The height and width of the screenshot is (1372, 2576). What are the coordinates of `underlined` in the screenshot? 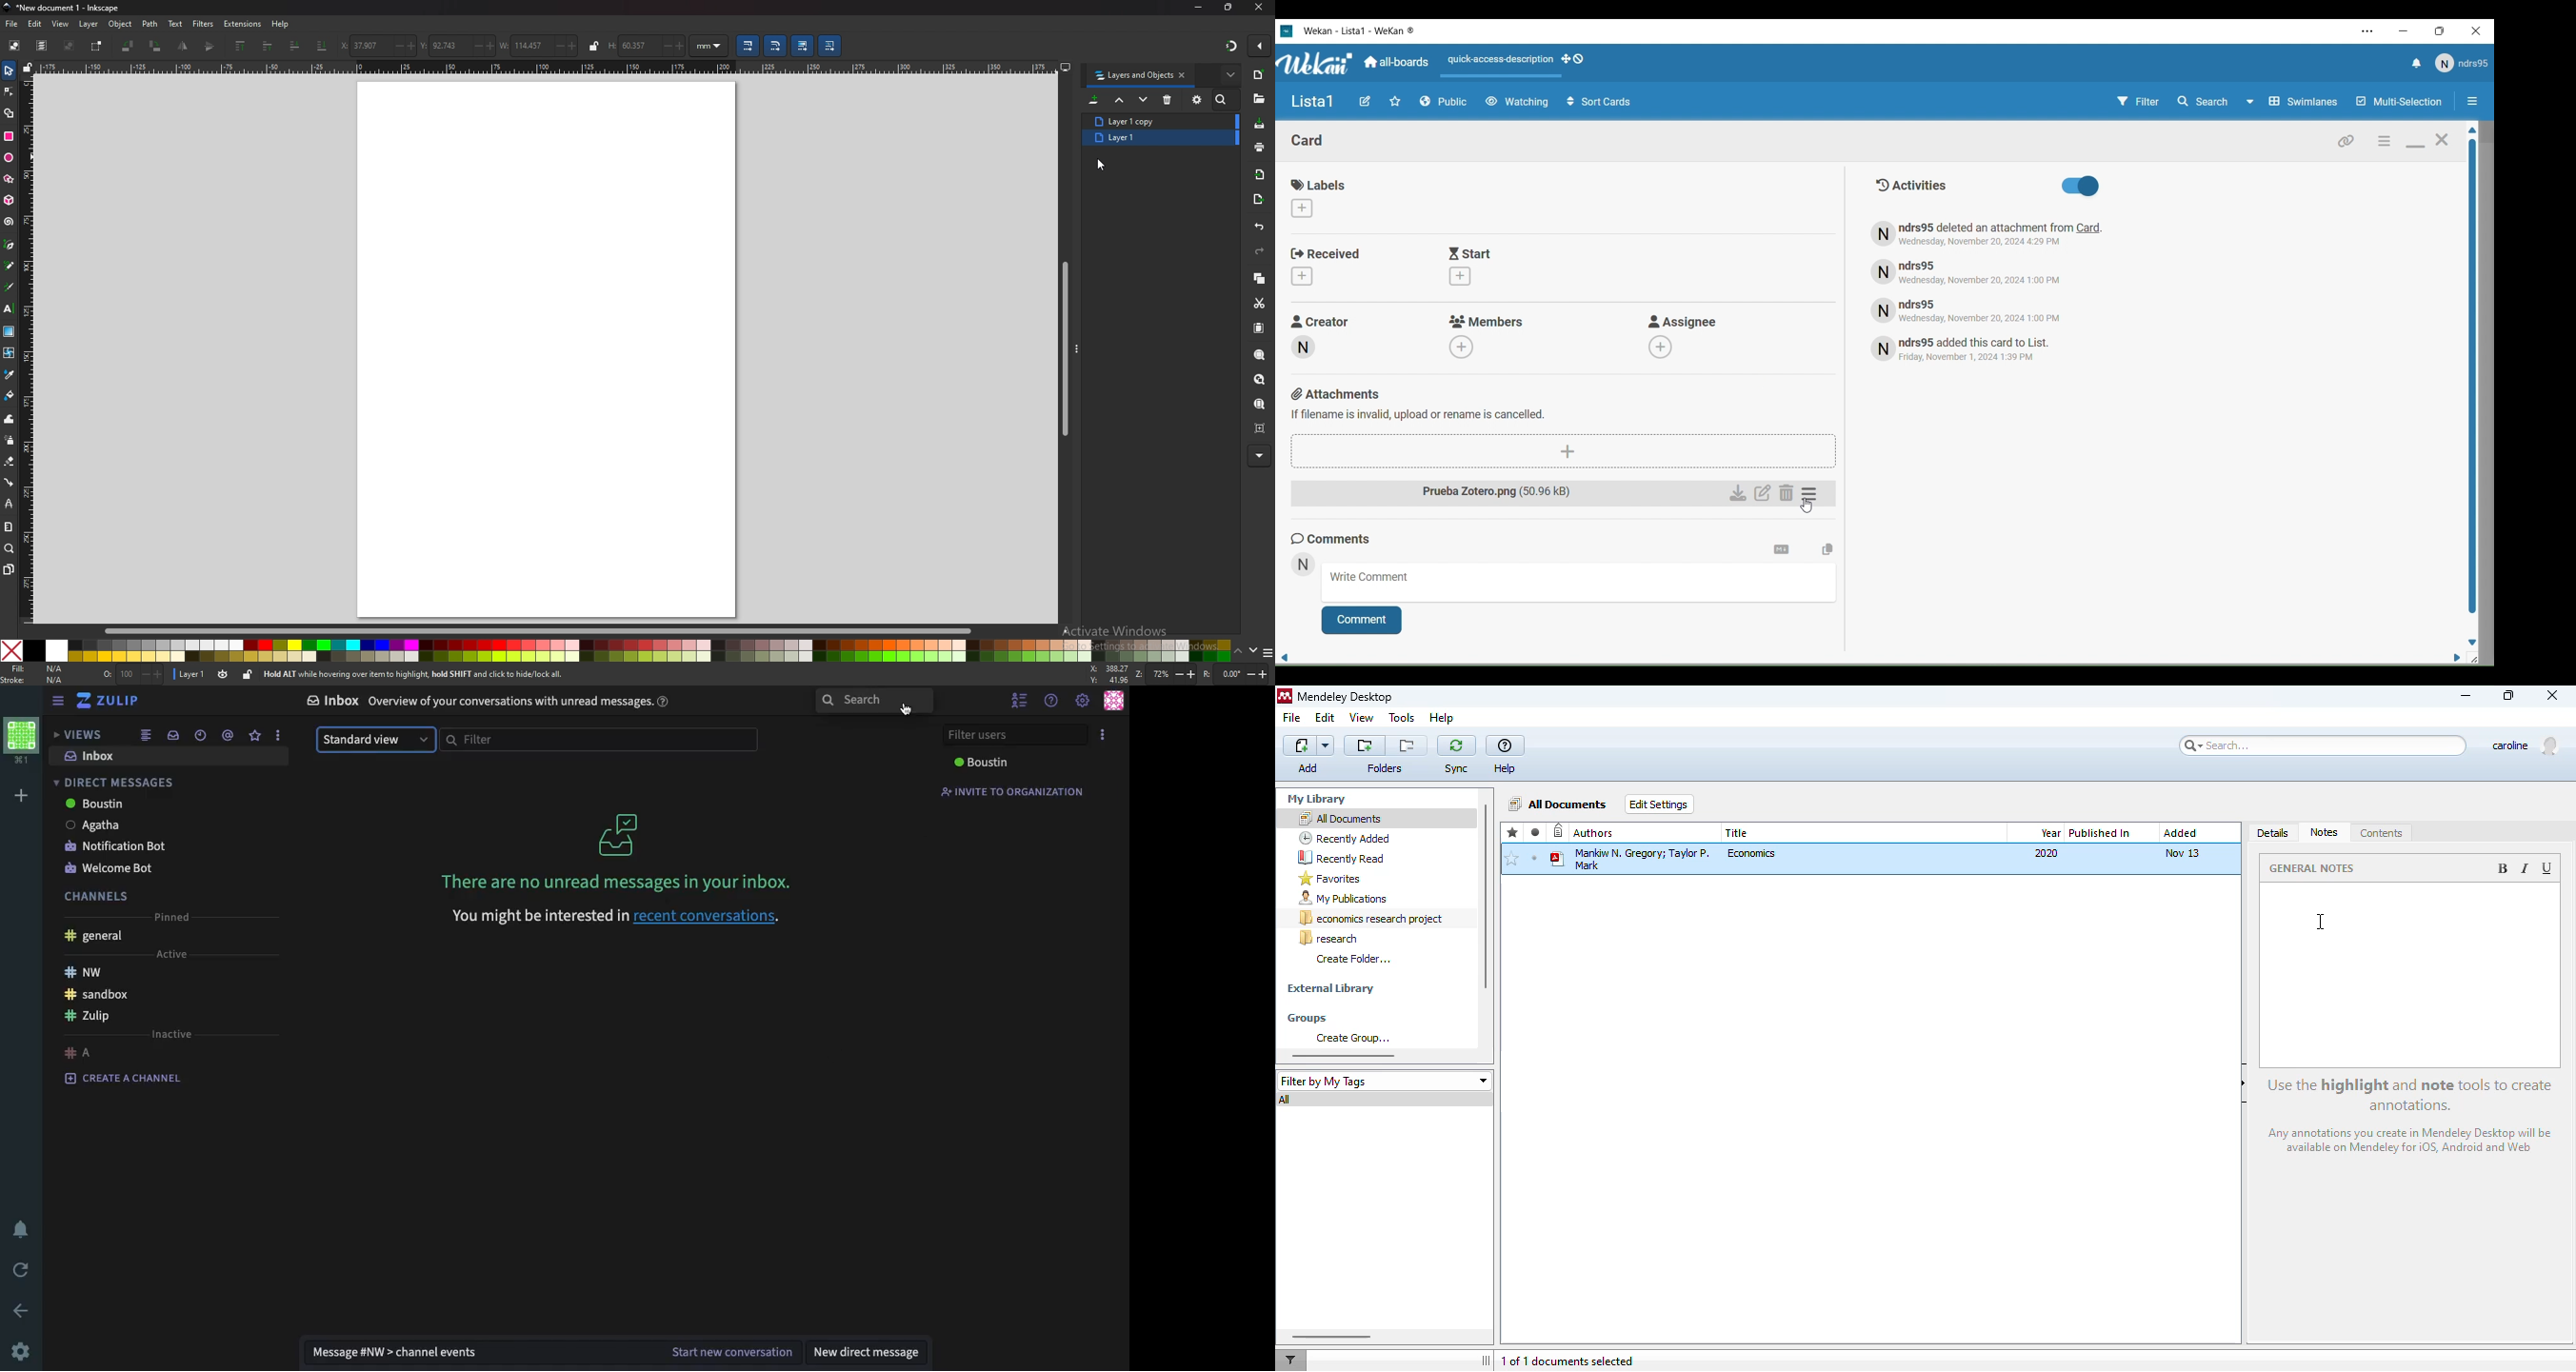 It's located at (2548, 868).